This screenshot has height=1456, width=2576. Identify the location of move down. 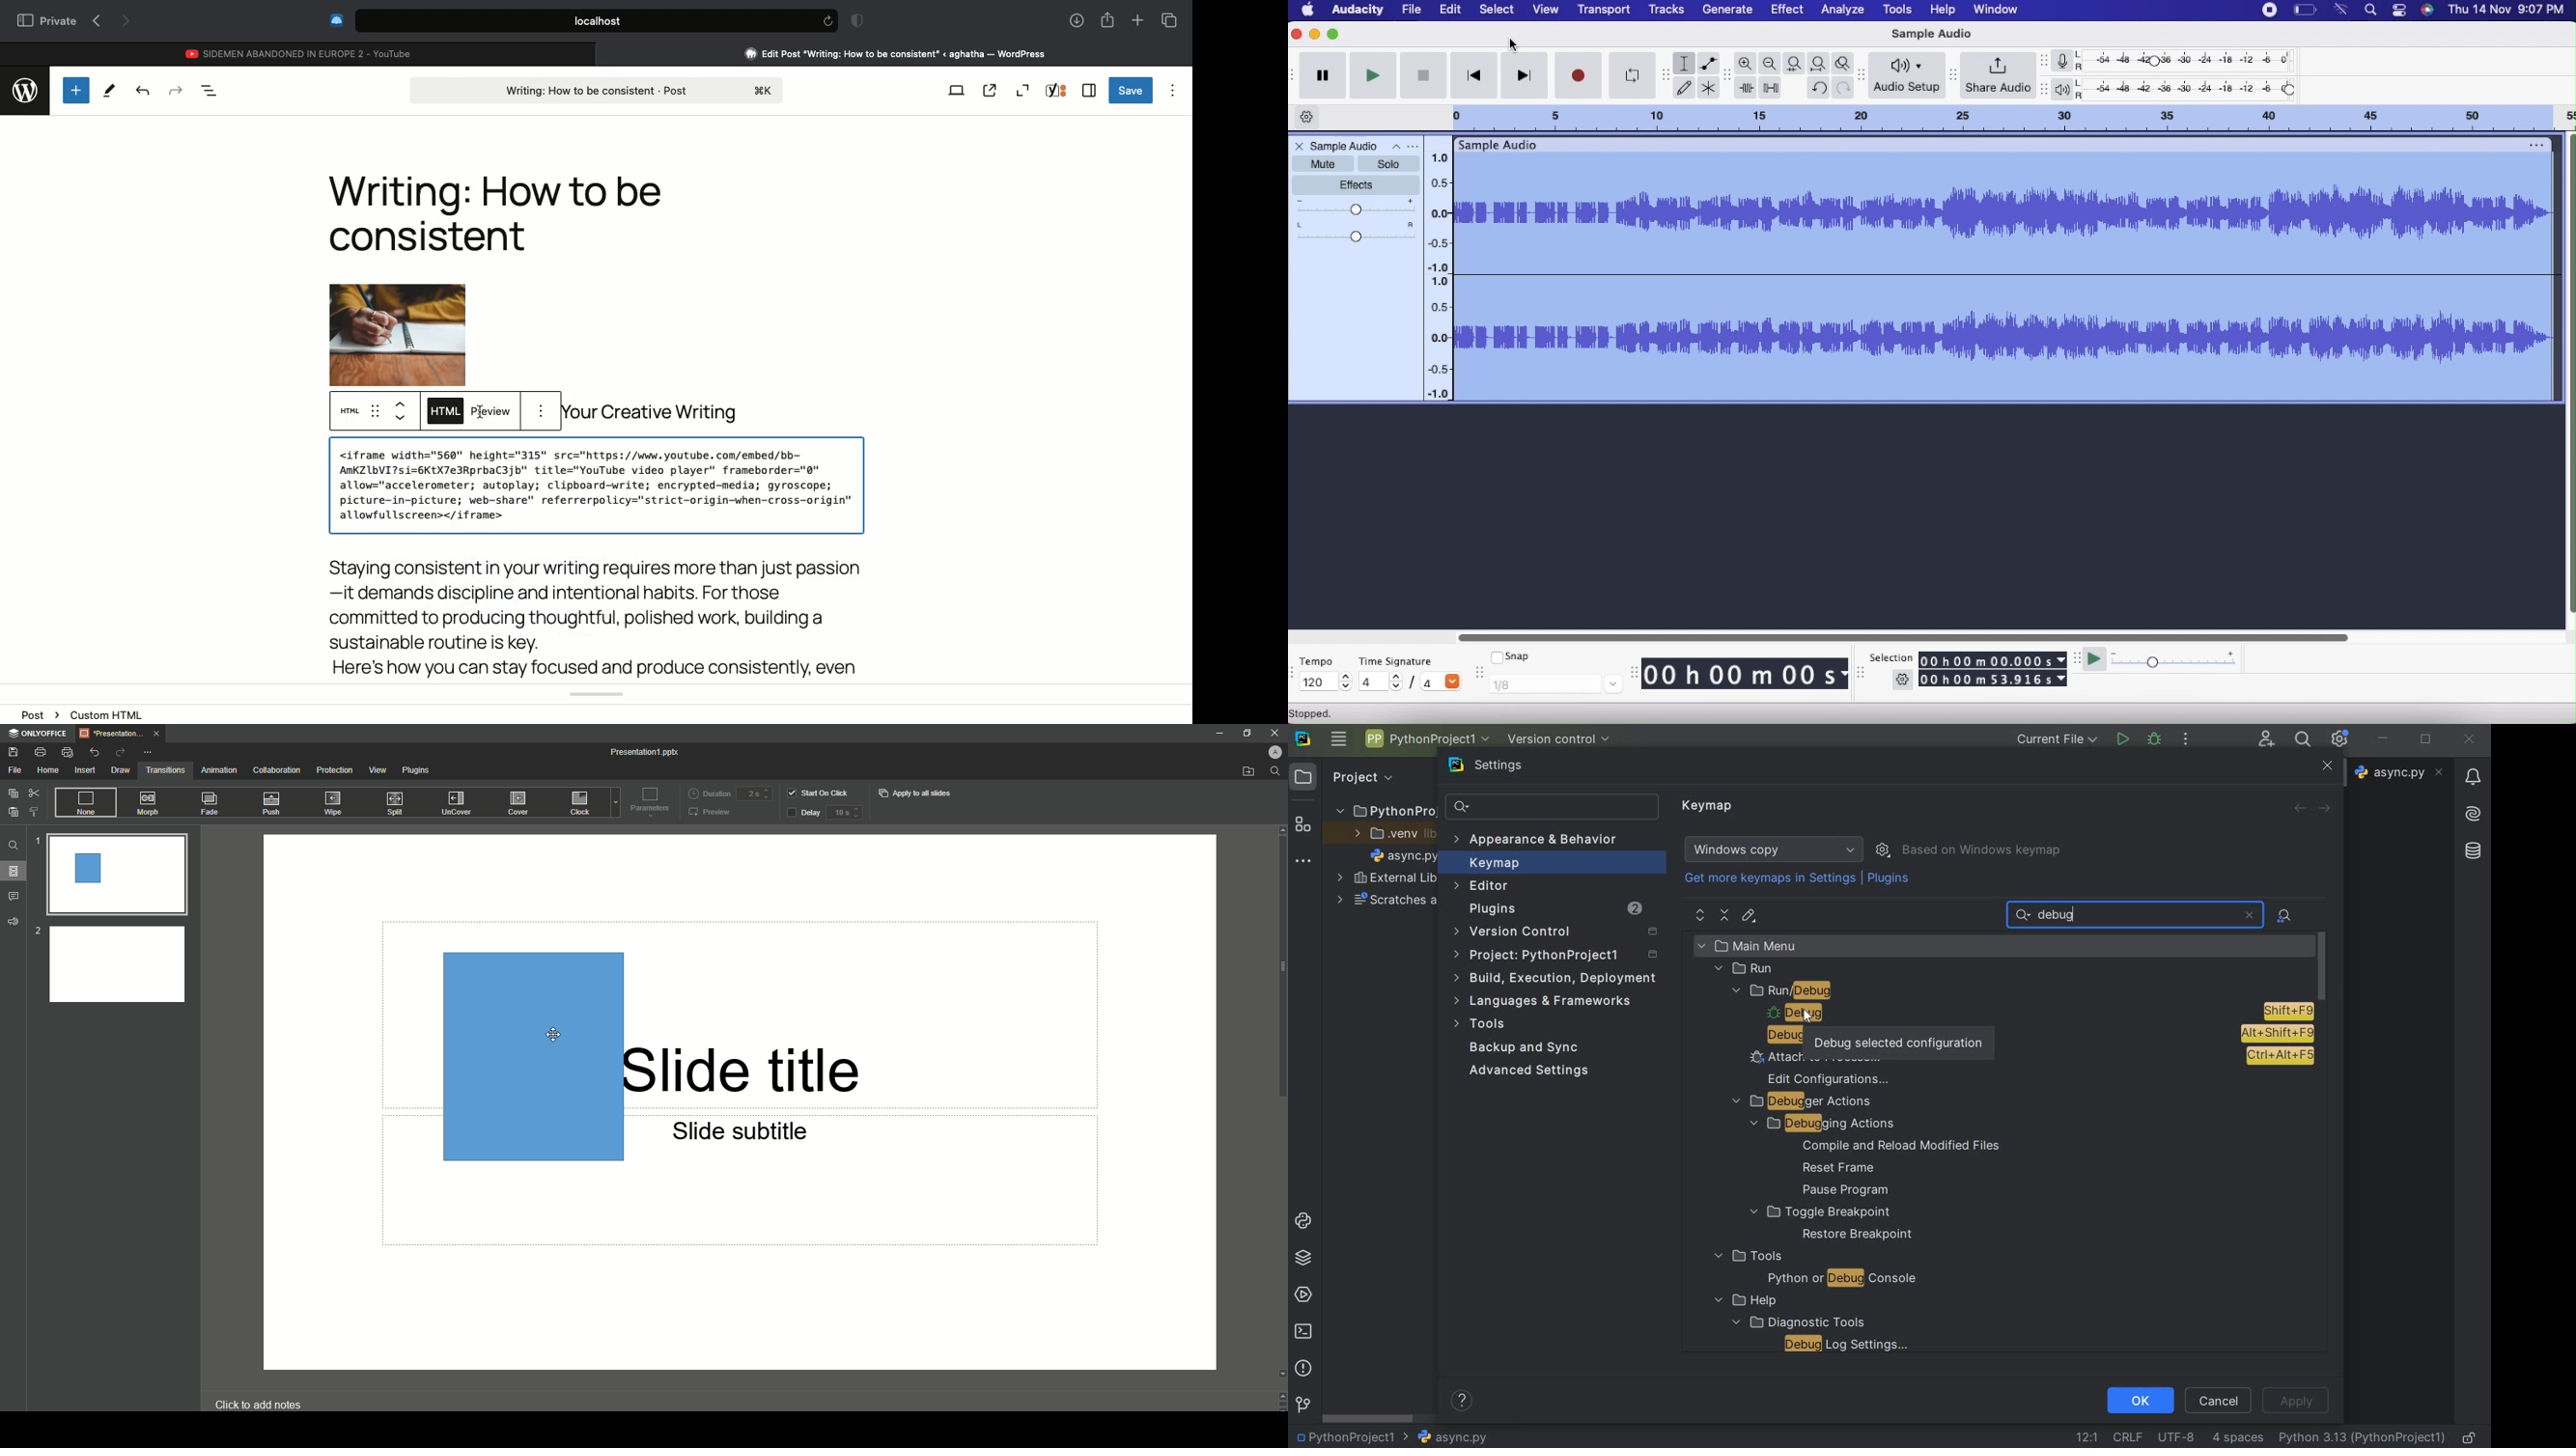
(1280, 1371).